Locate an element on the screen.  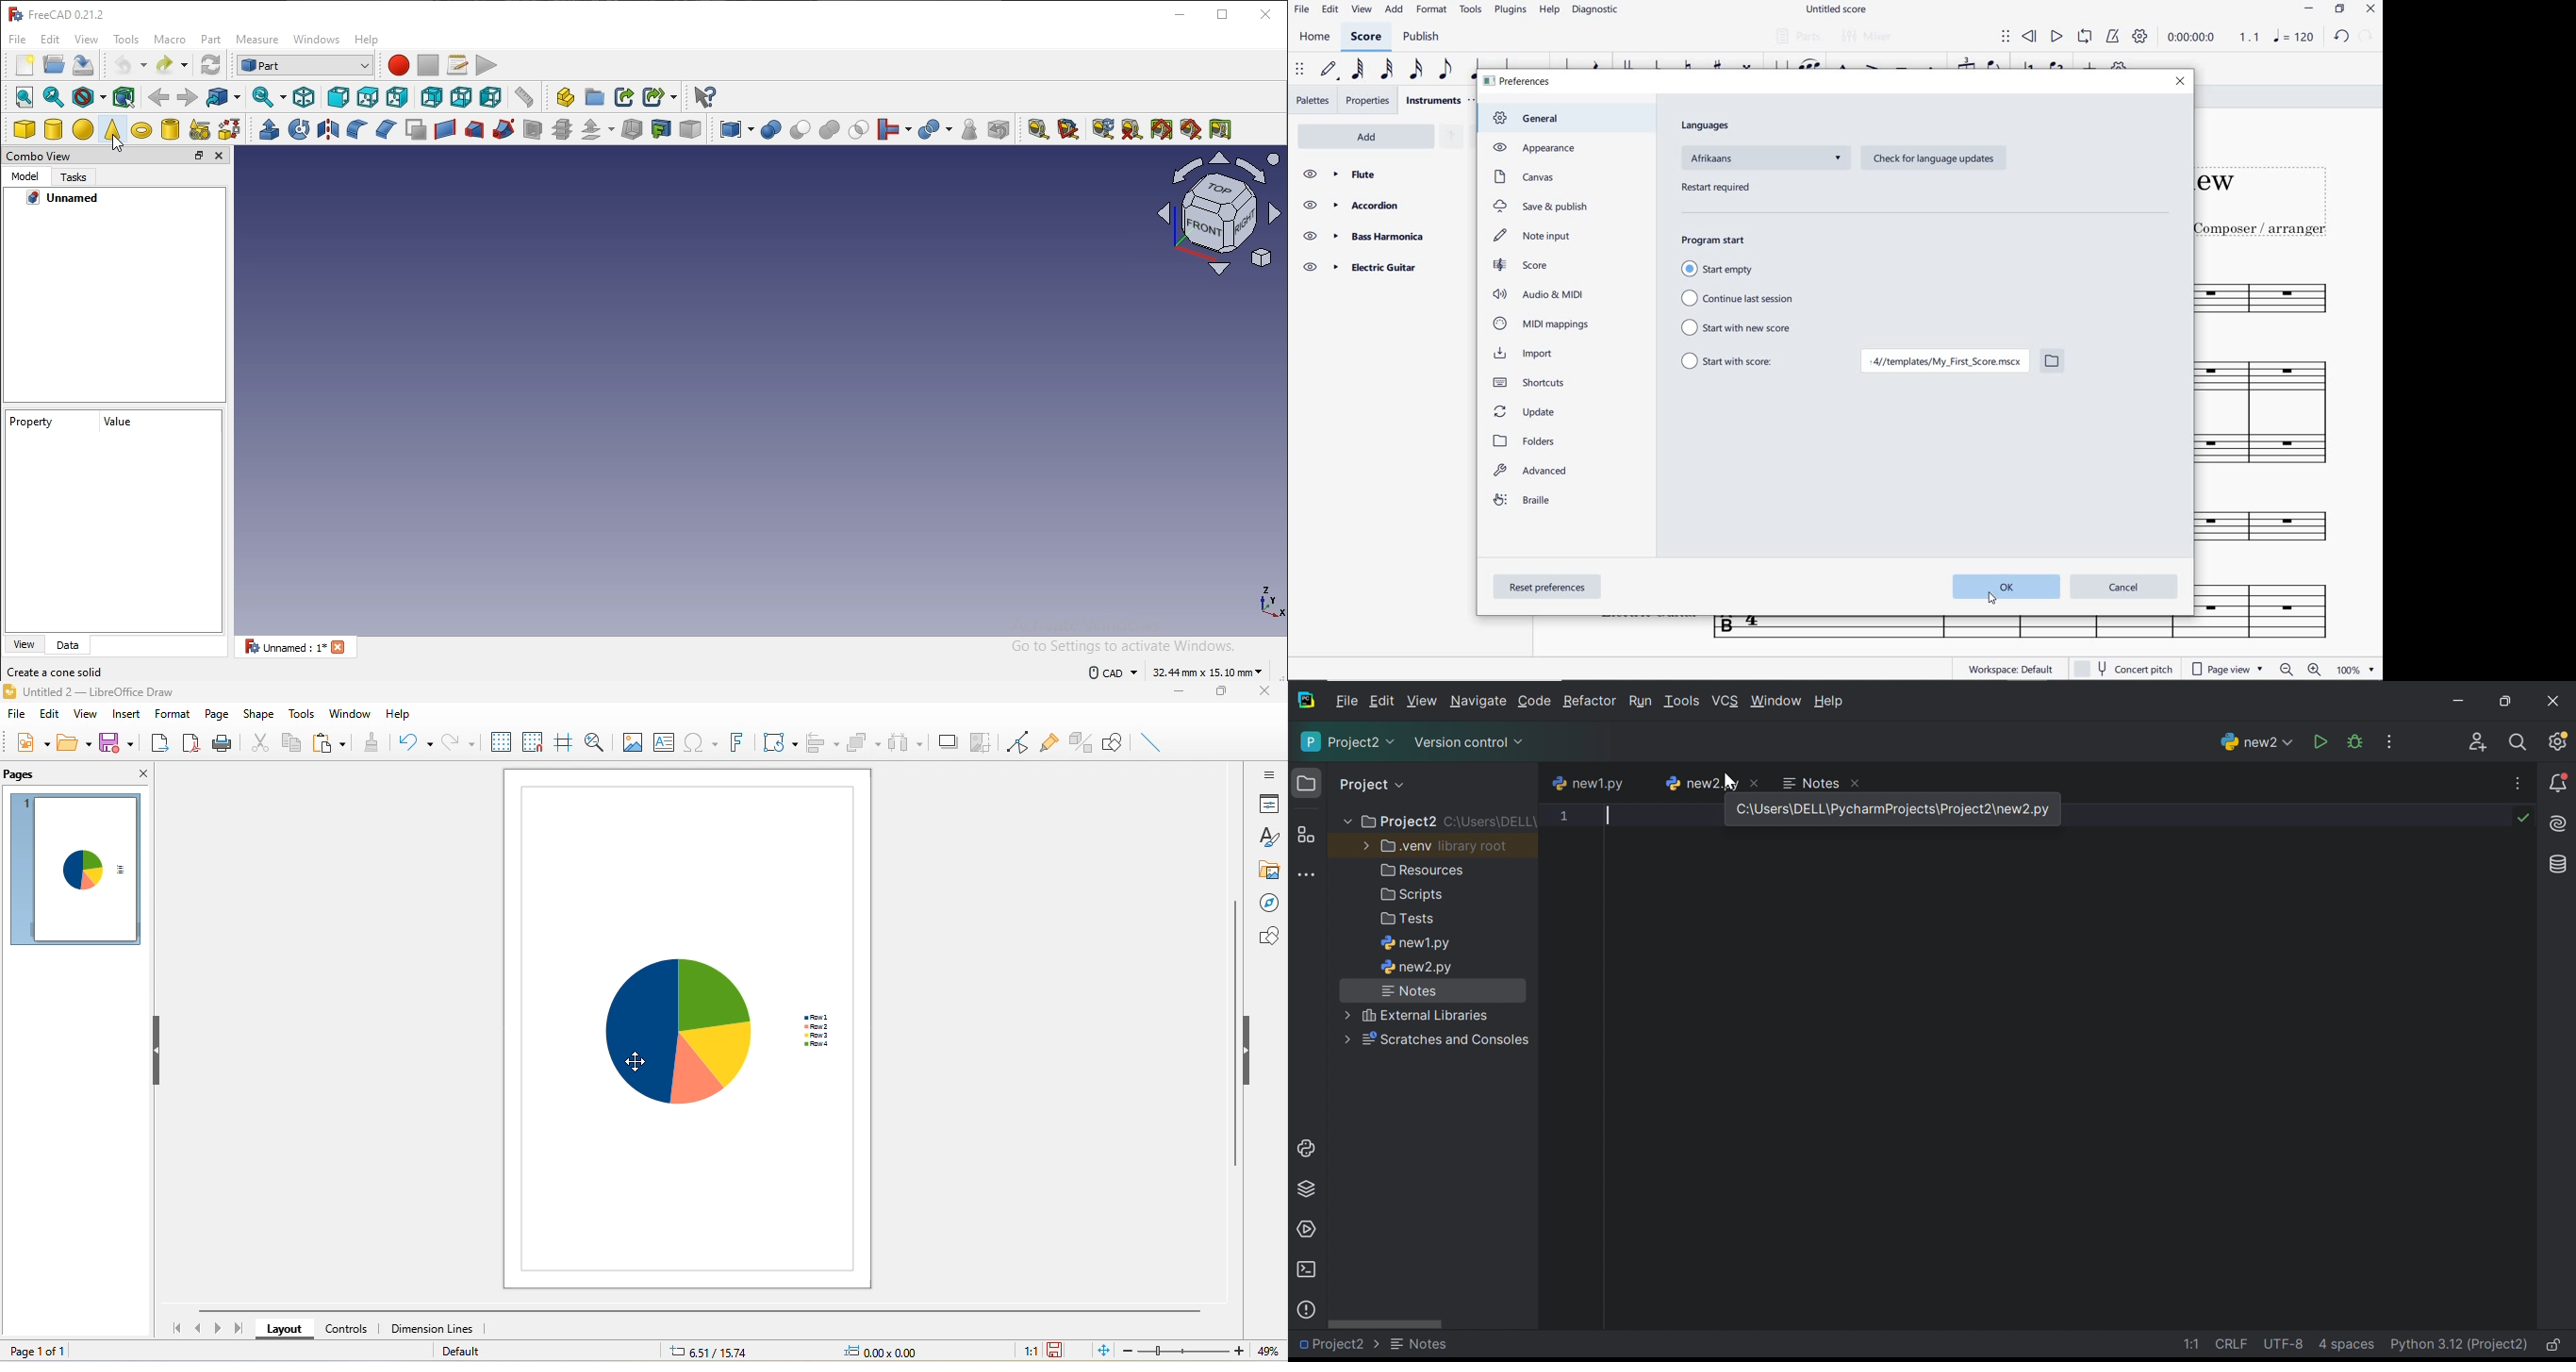
arrange is located at coordinates (863, 743).